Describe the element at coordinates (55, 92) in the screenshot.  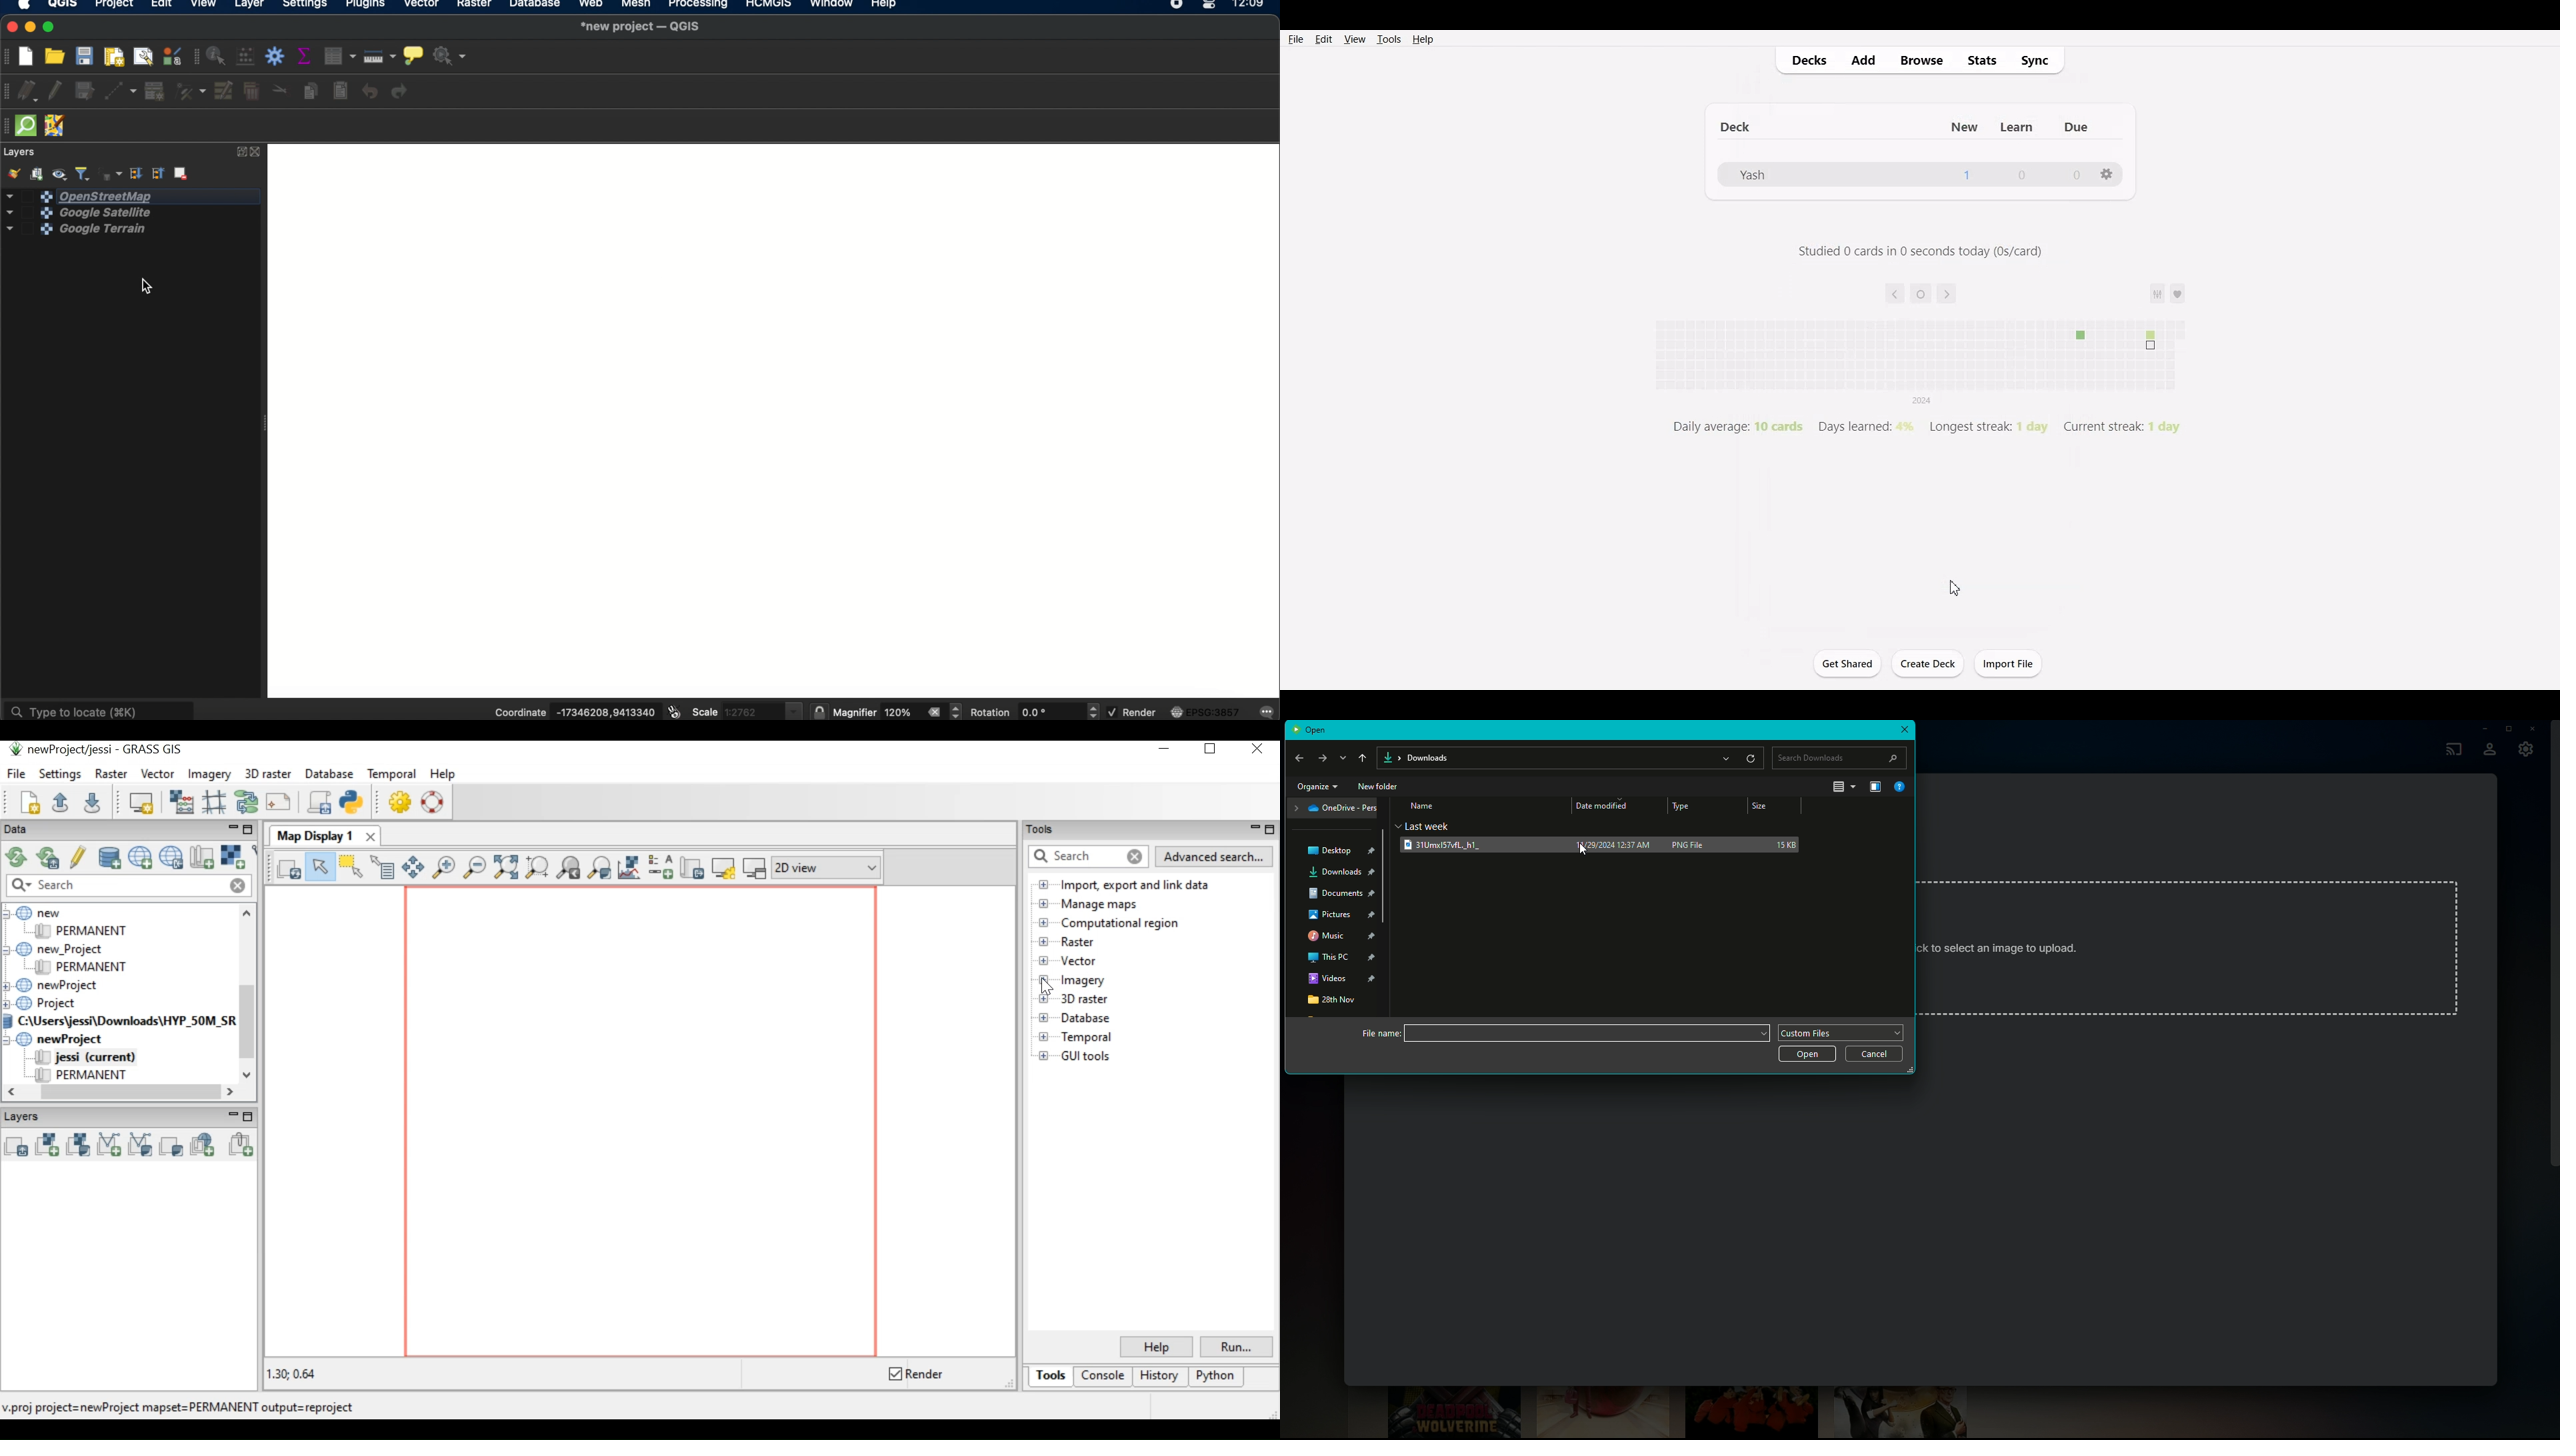
I see `toggle editing` at that location.